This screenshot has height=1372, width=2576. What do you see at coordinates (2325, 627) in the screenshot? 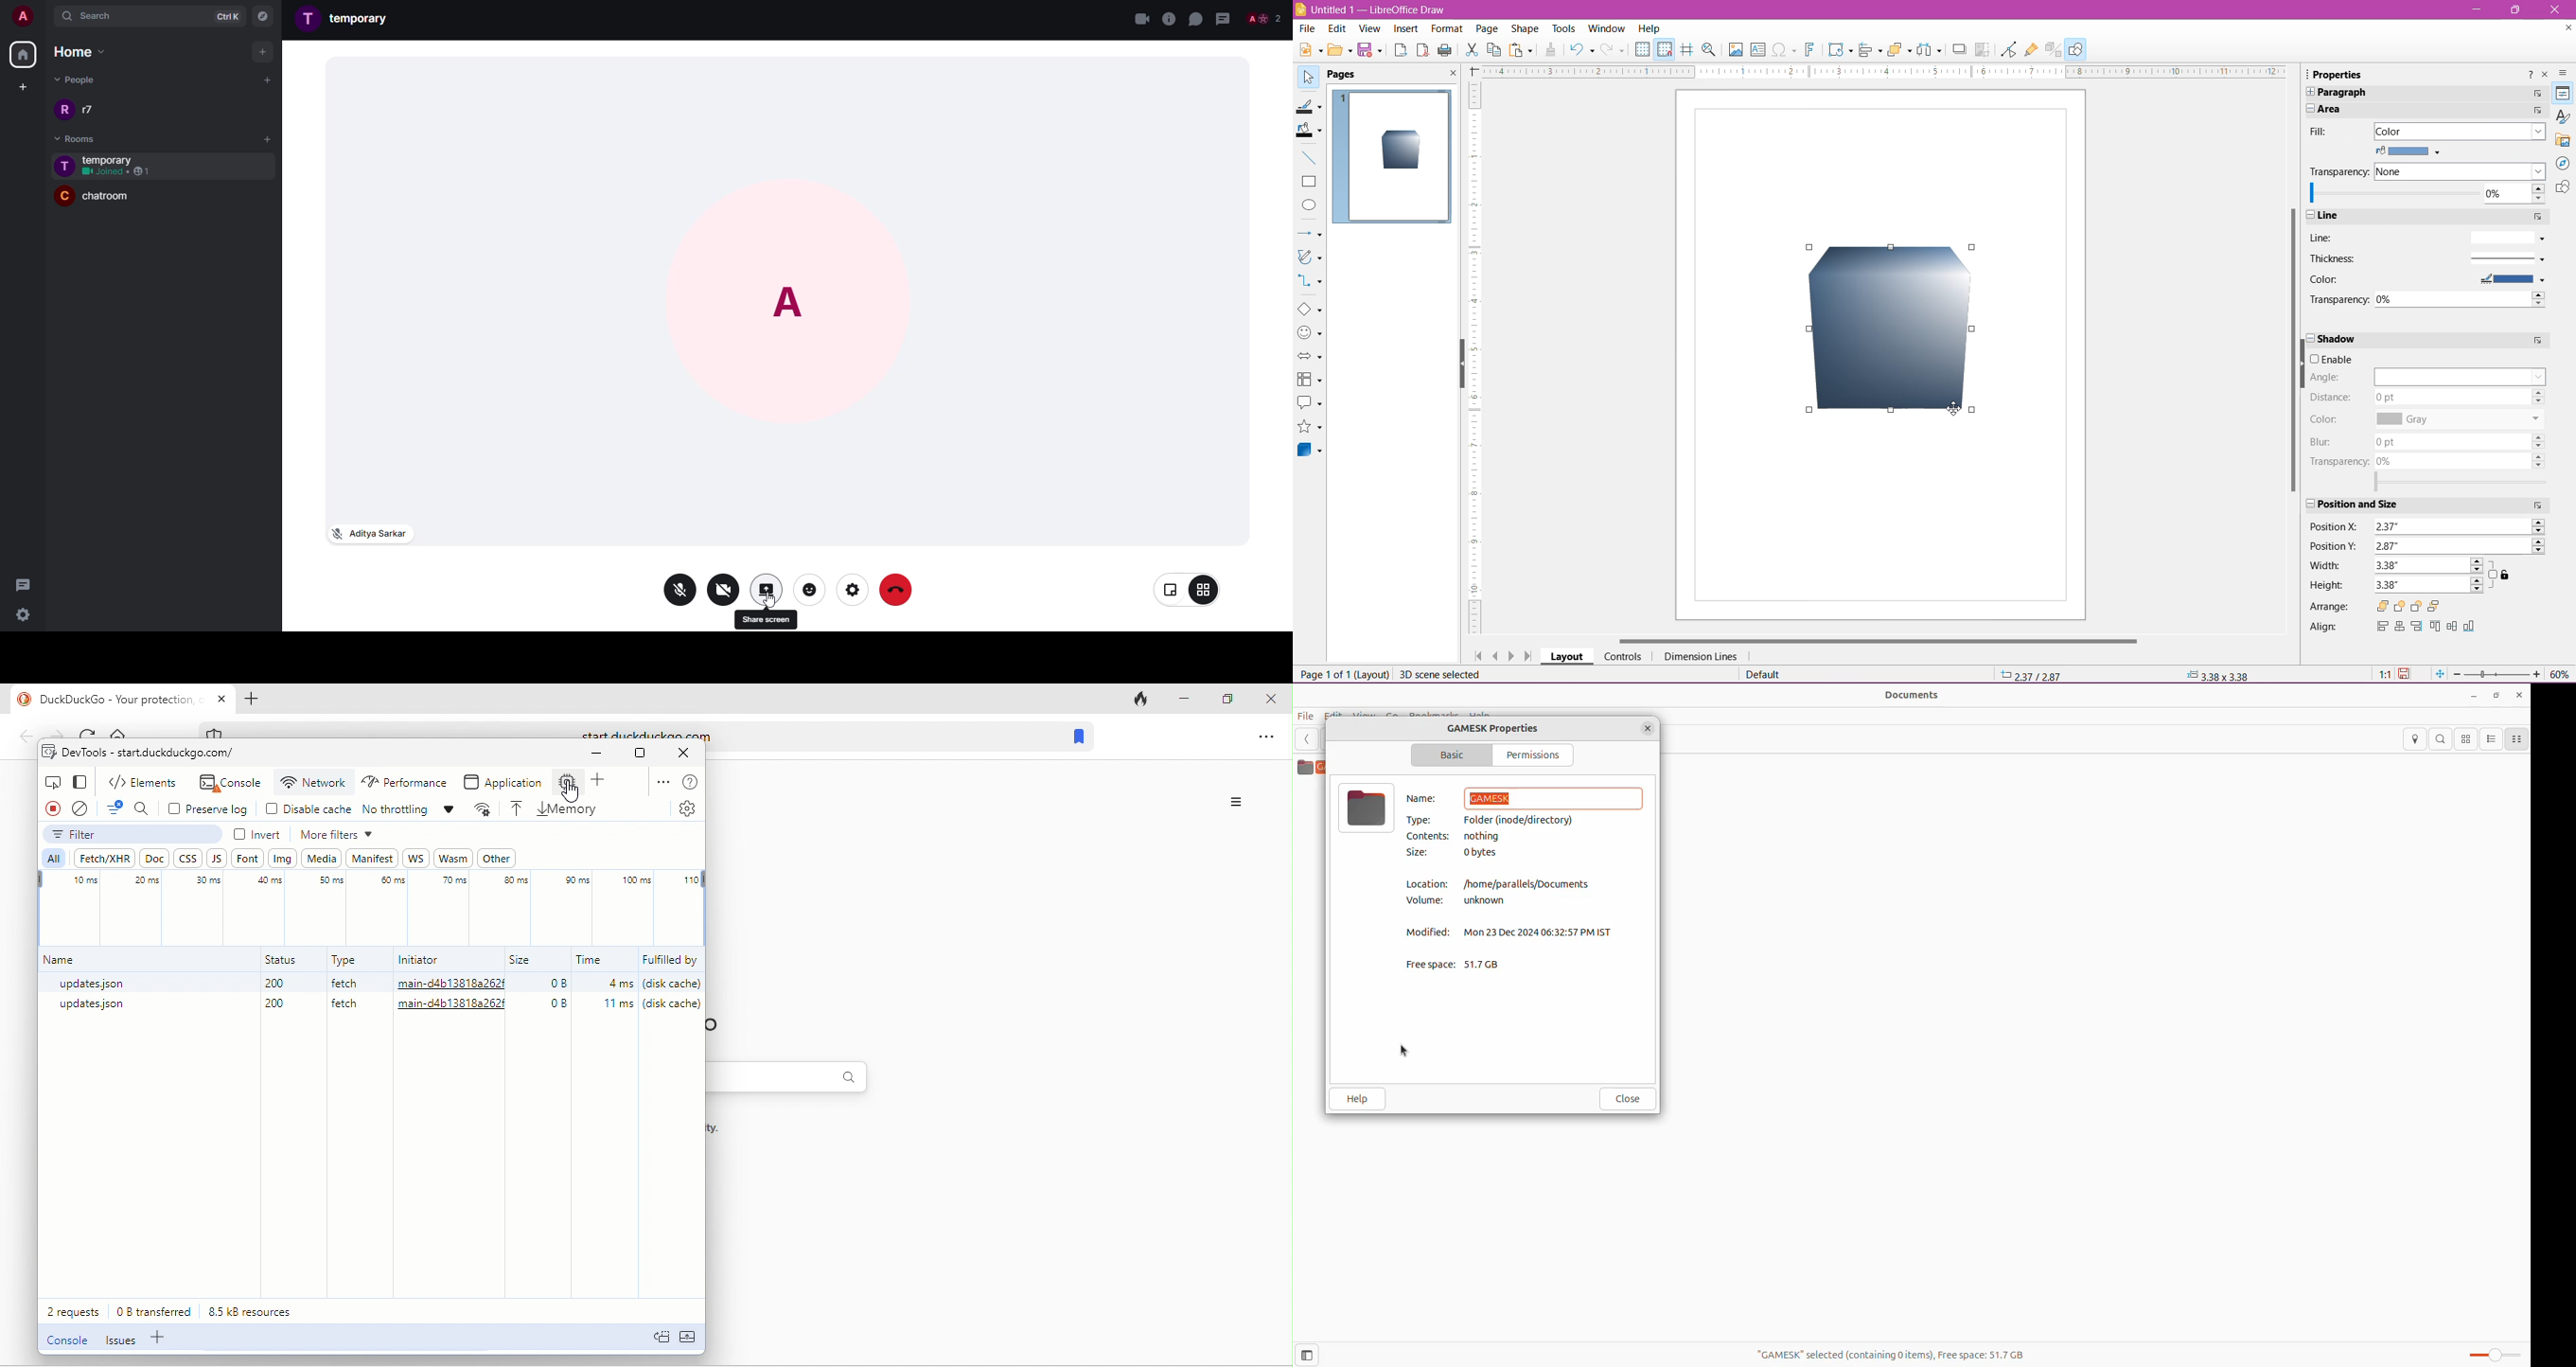
I see `Align` at bounding box center [2325, 627].